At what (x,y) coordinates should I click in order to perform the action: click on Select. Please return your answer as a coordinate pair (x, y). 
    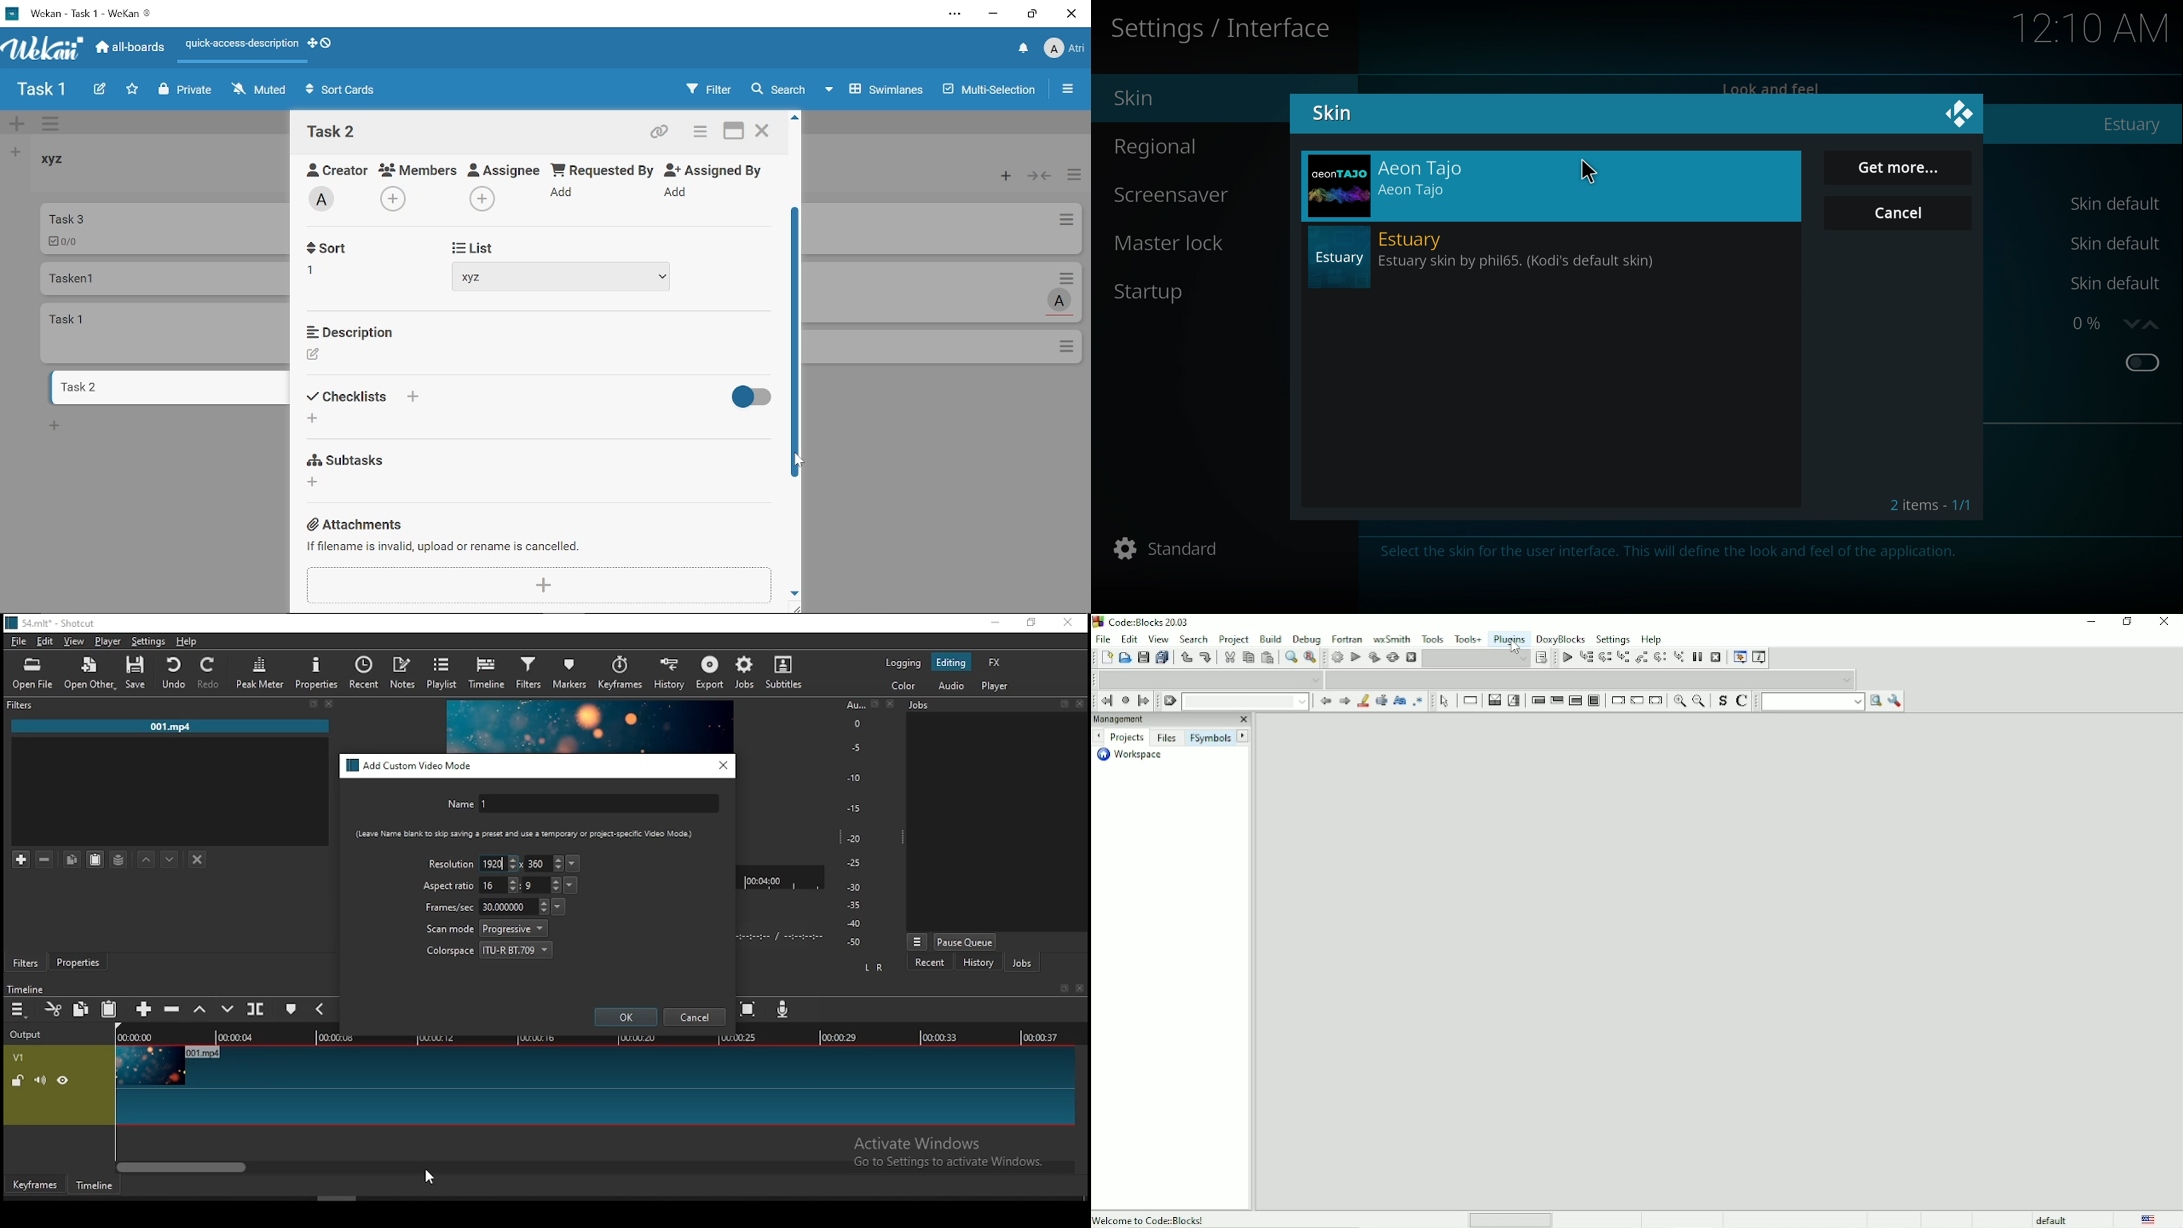
    Looking at the image, I should click on (1445, 700).